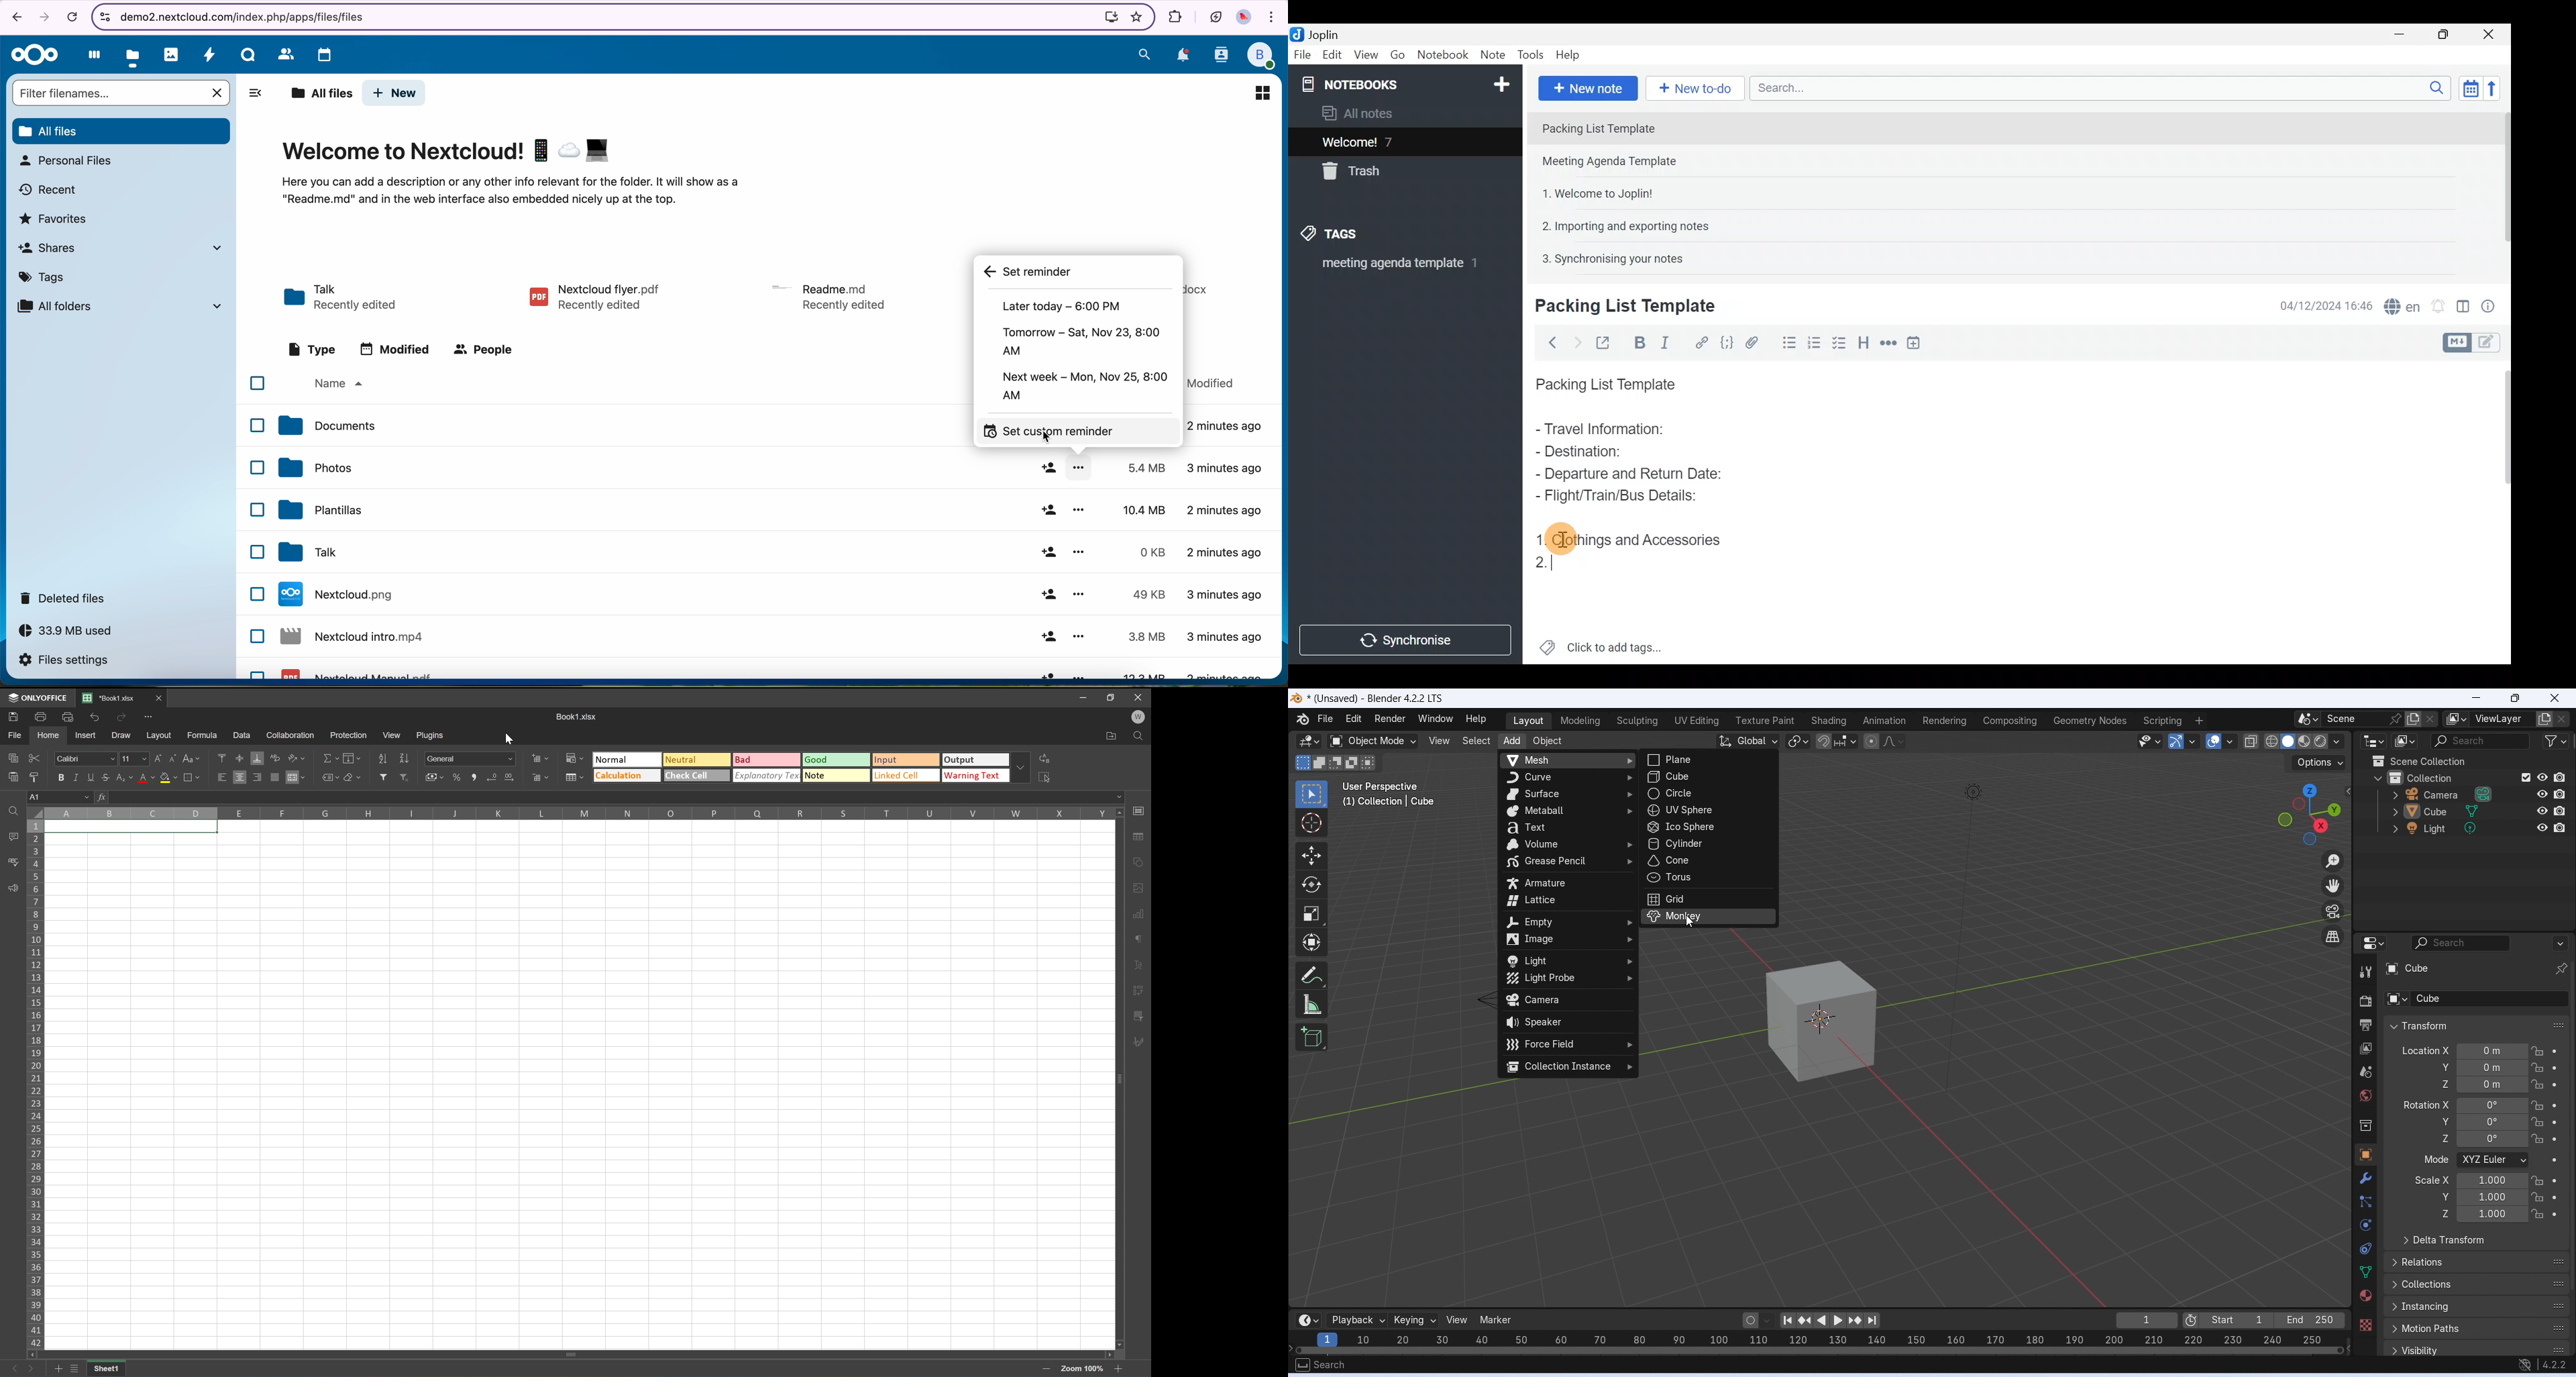  Describe the element at coordinates (2500, 511) in the screenshot. I see `Scroll bar` at that location.